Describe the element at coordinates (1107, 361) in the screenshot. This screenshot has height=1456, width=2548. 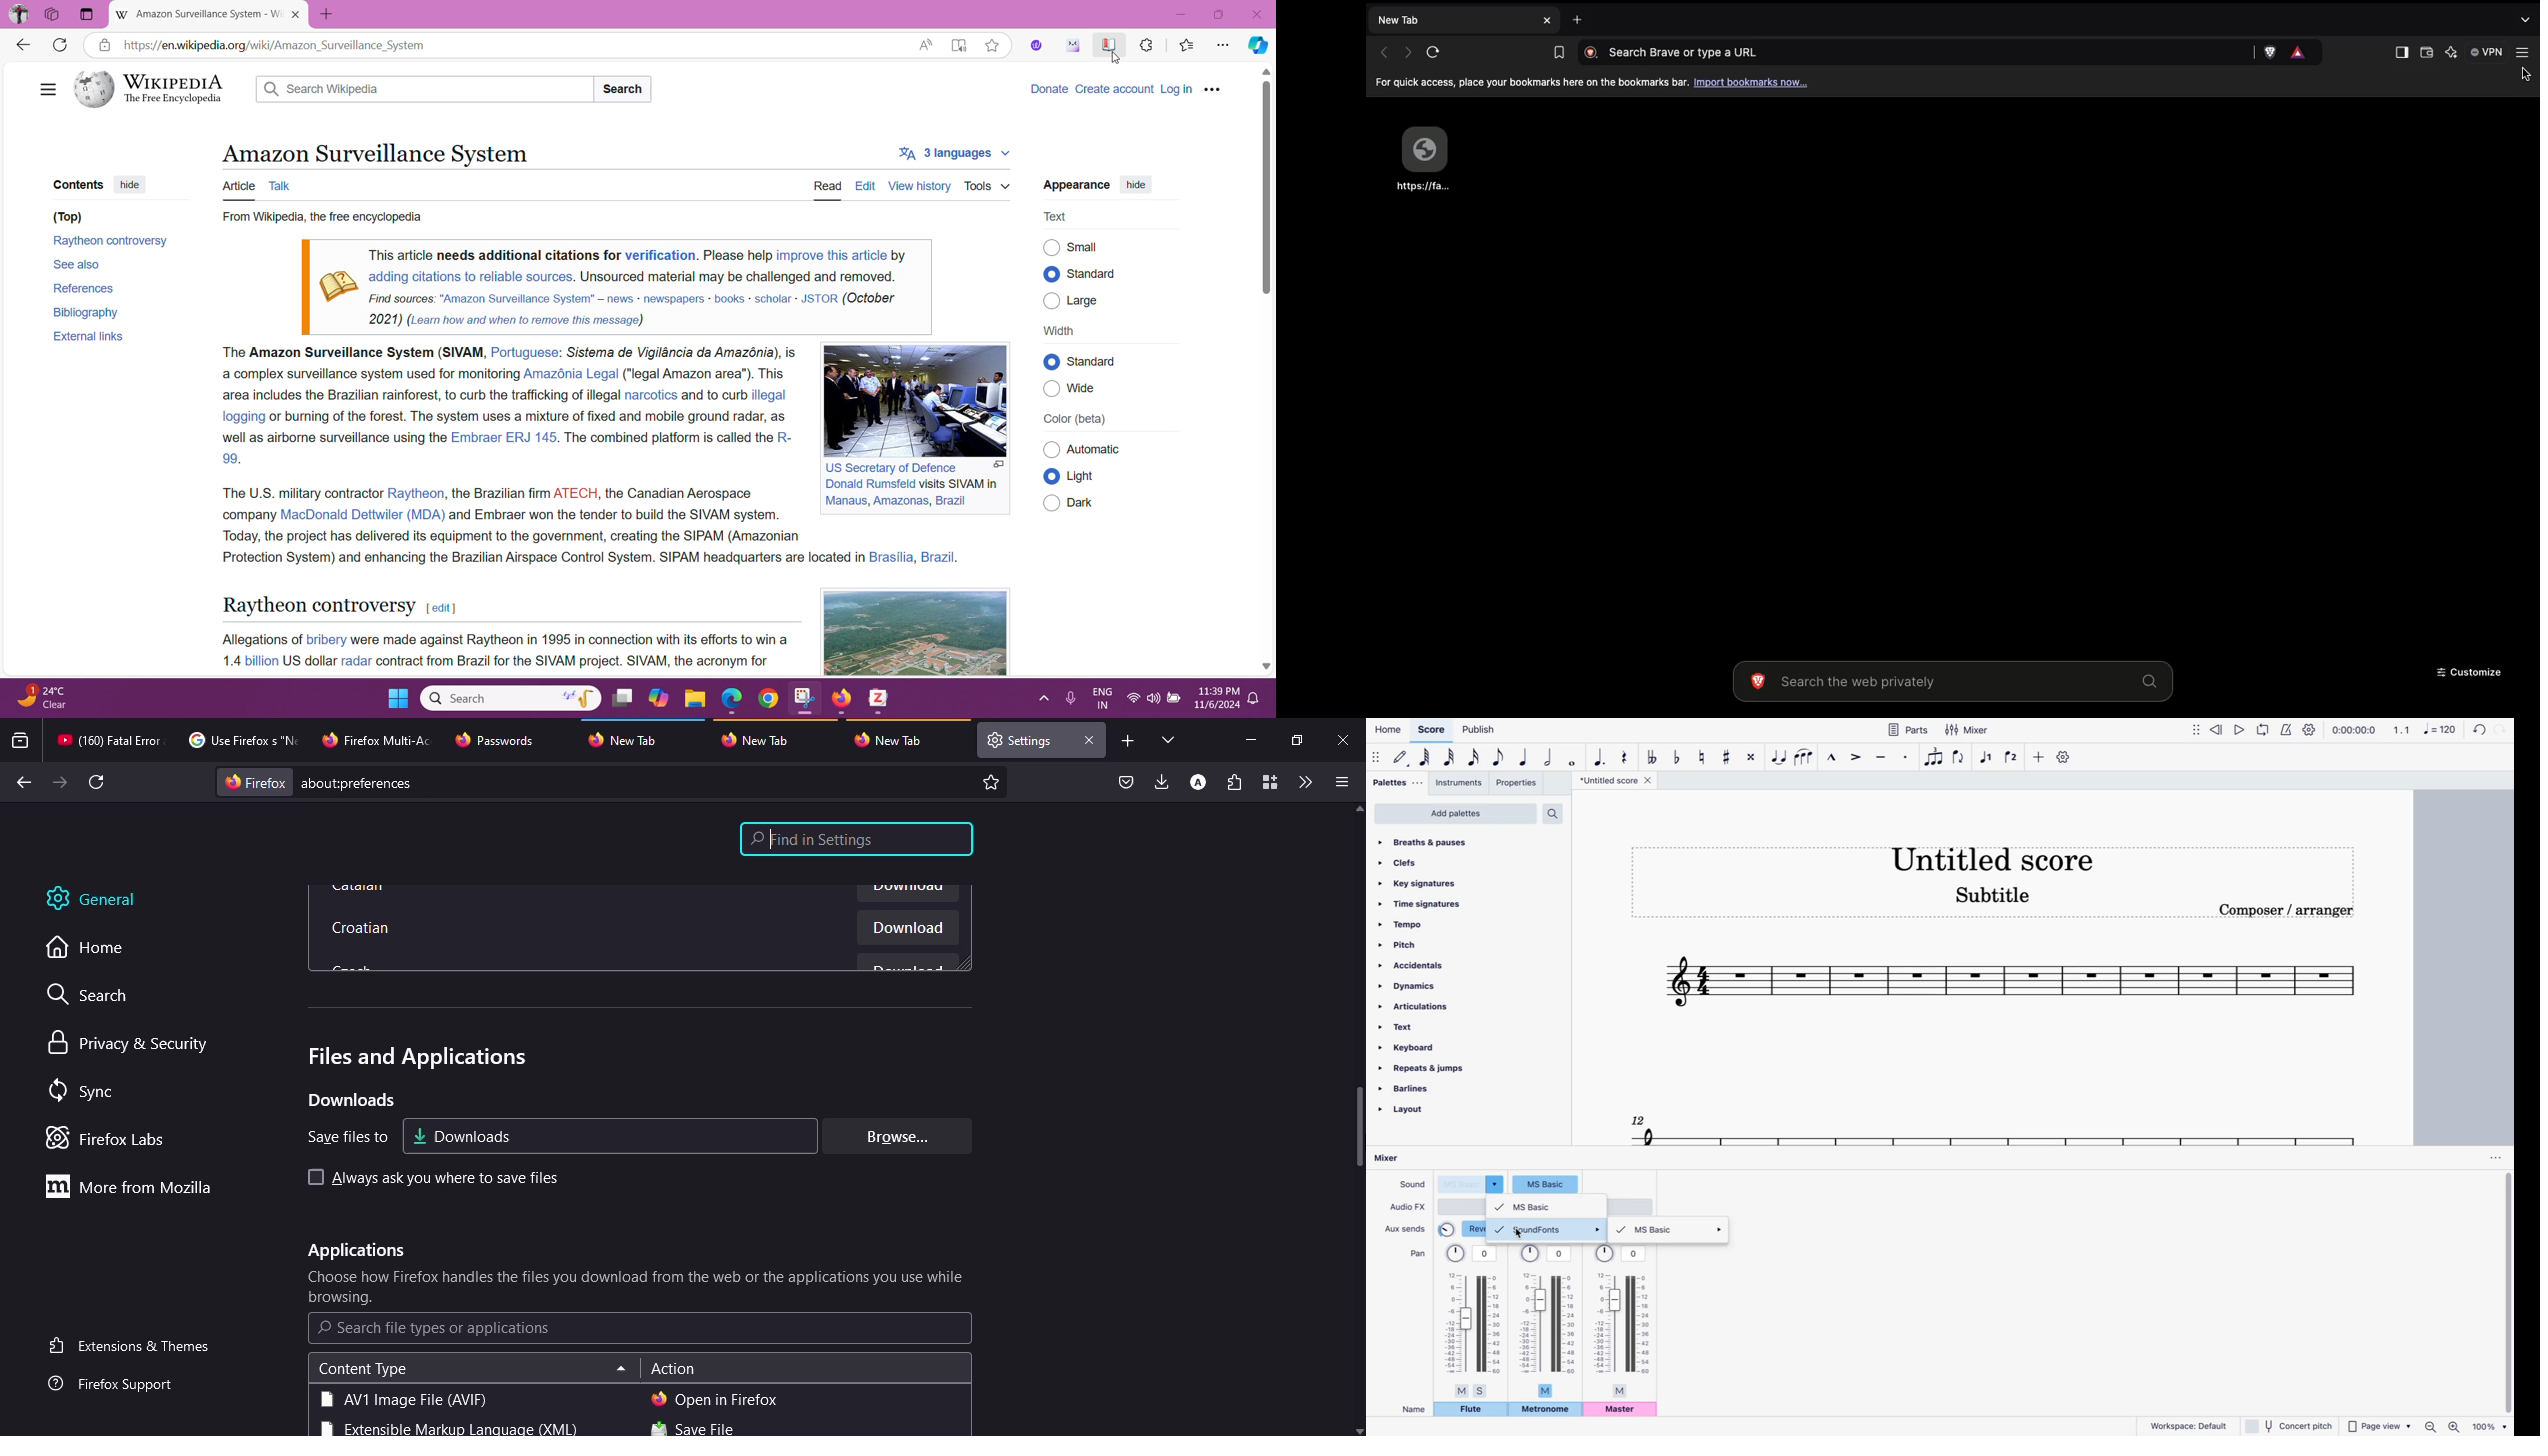
I see `` at that location.